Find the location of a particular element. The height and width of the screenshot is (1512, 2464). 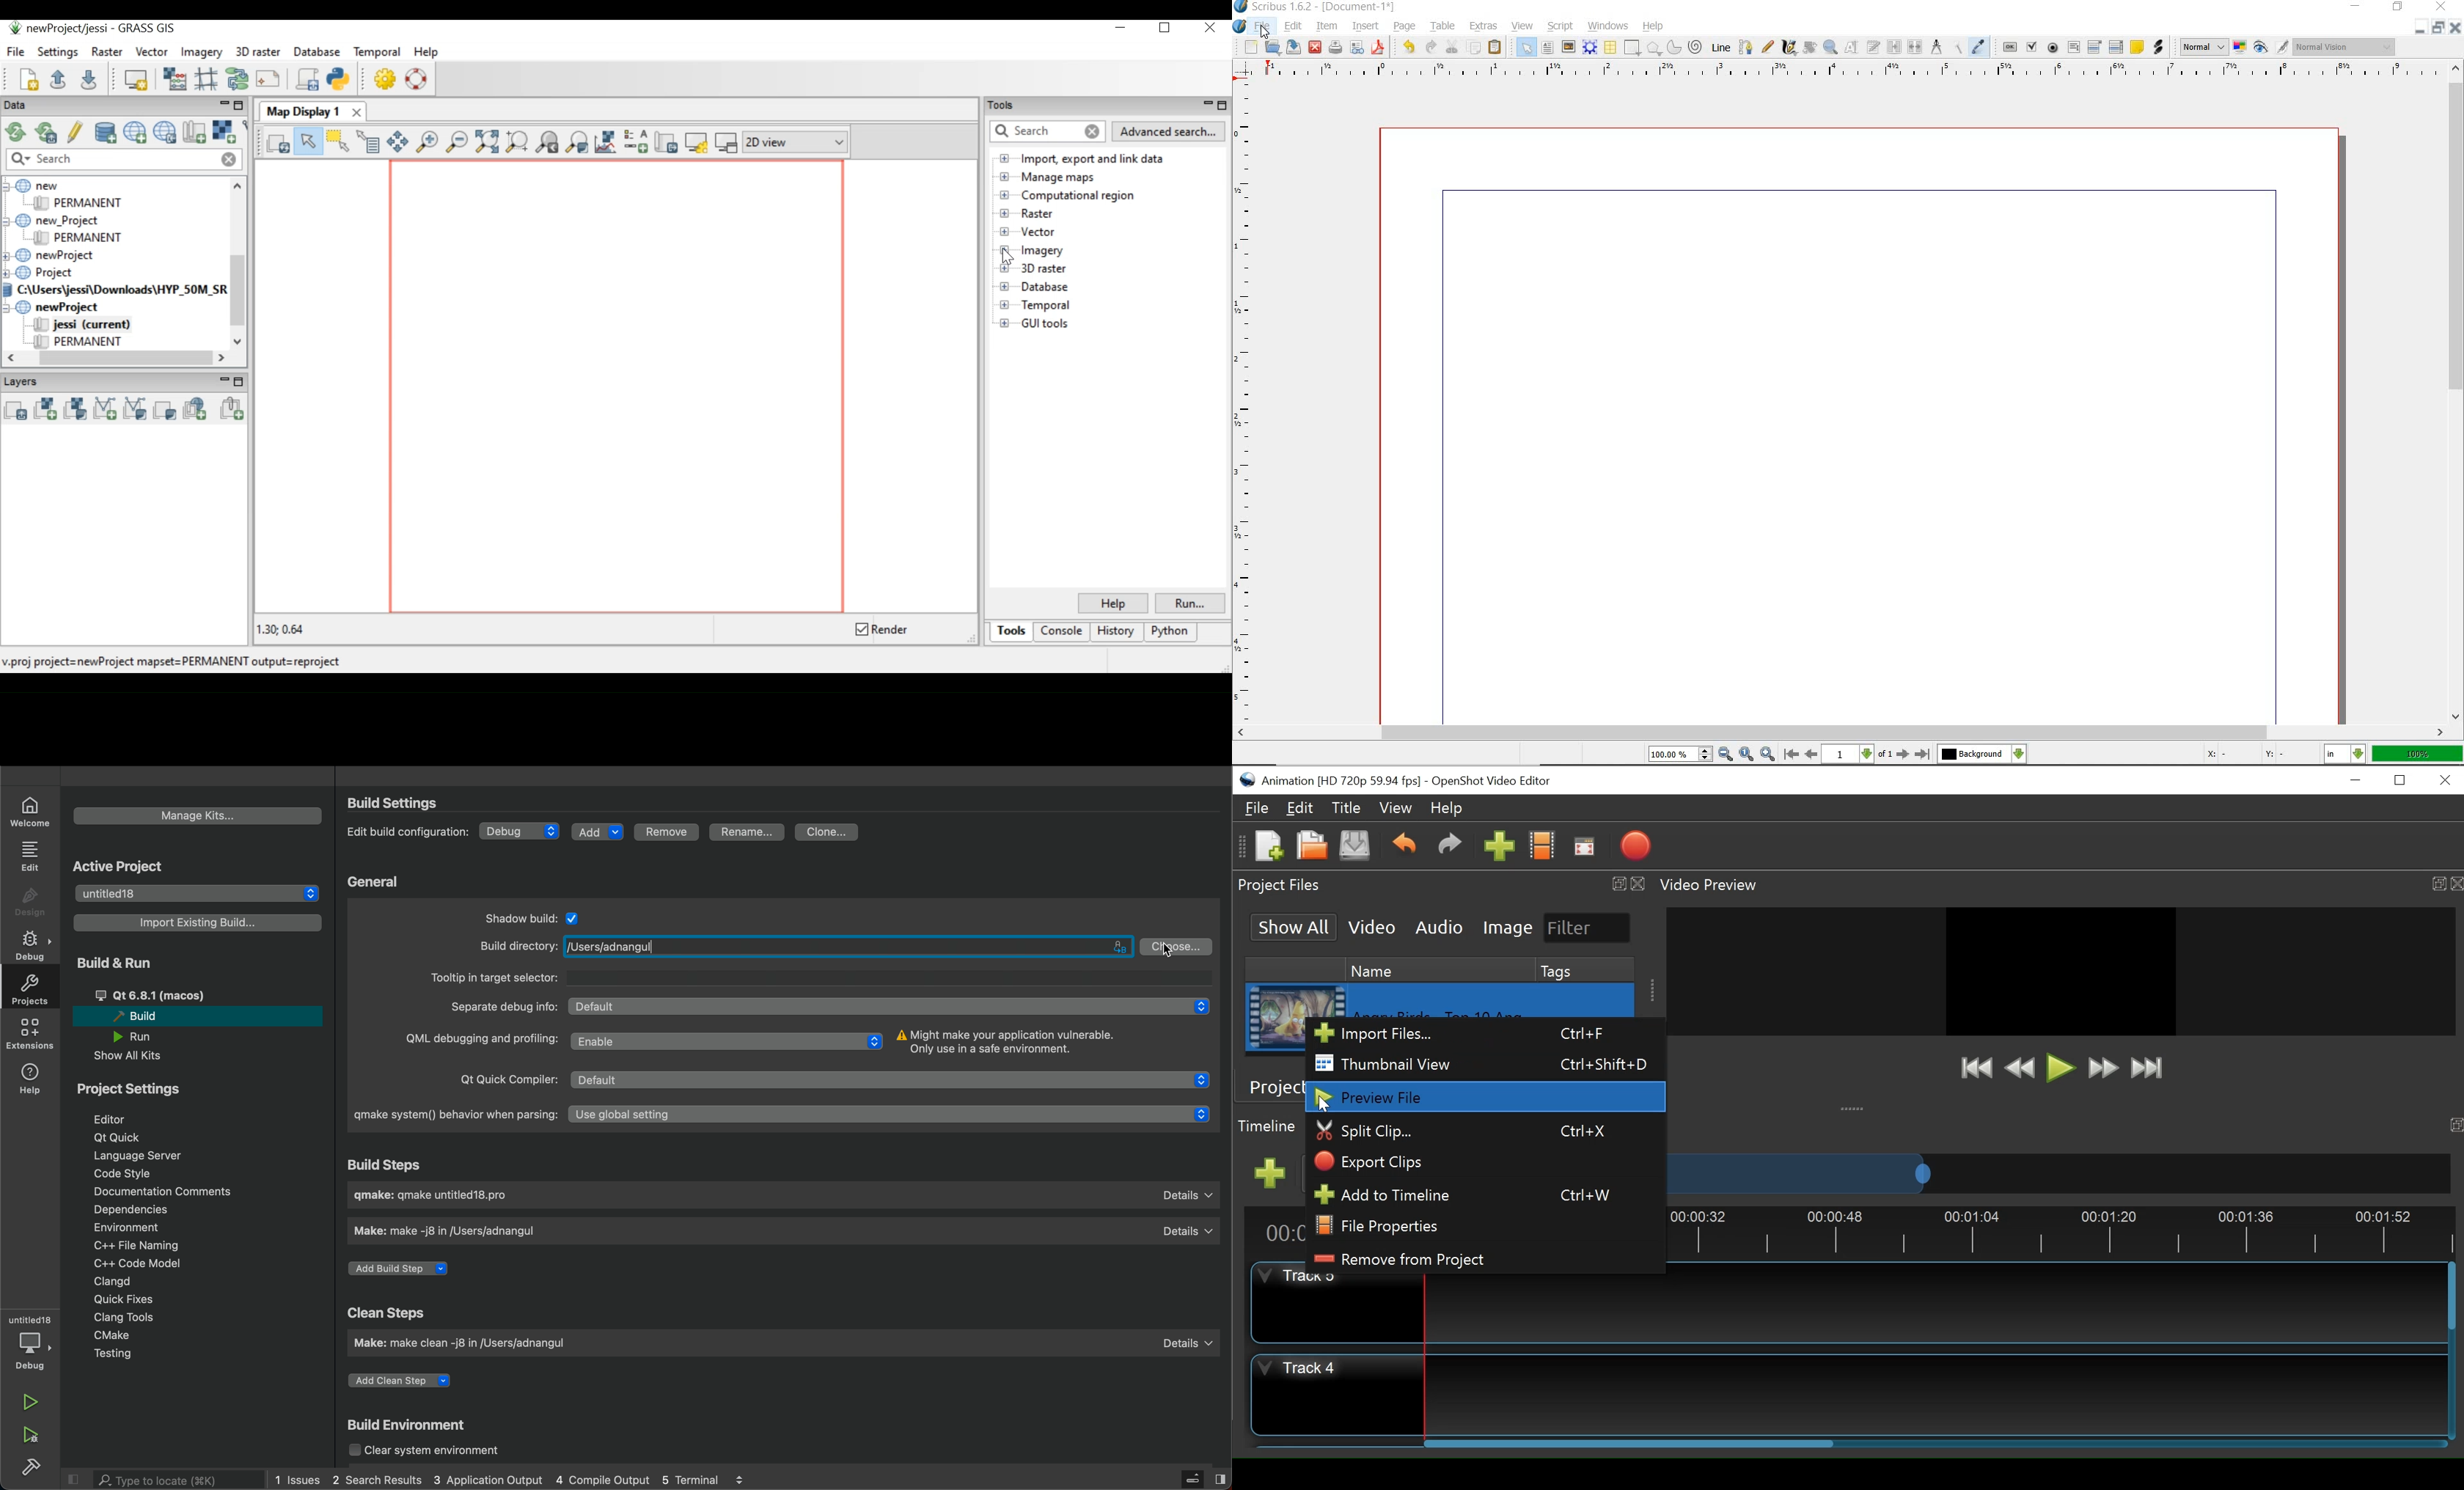

help is located at coordinates (30, 1079).